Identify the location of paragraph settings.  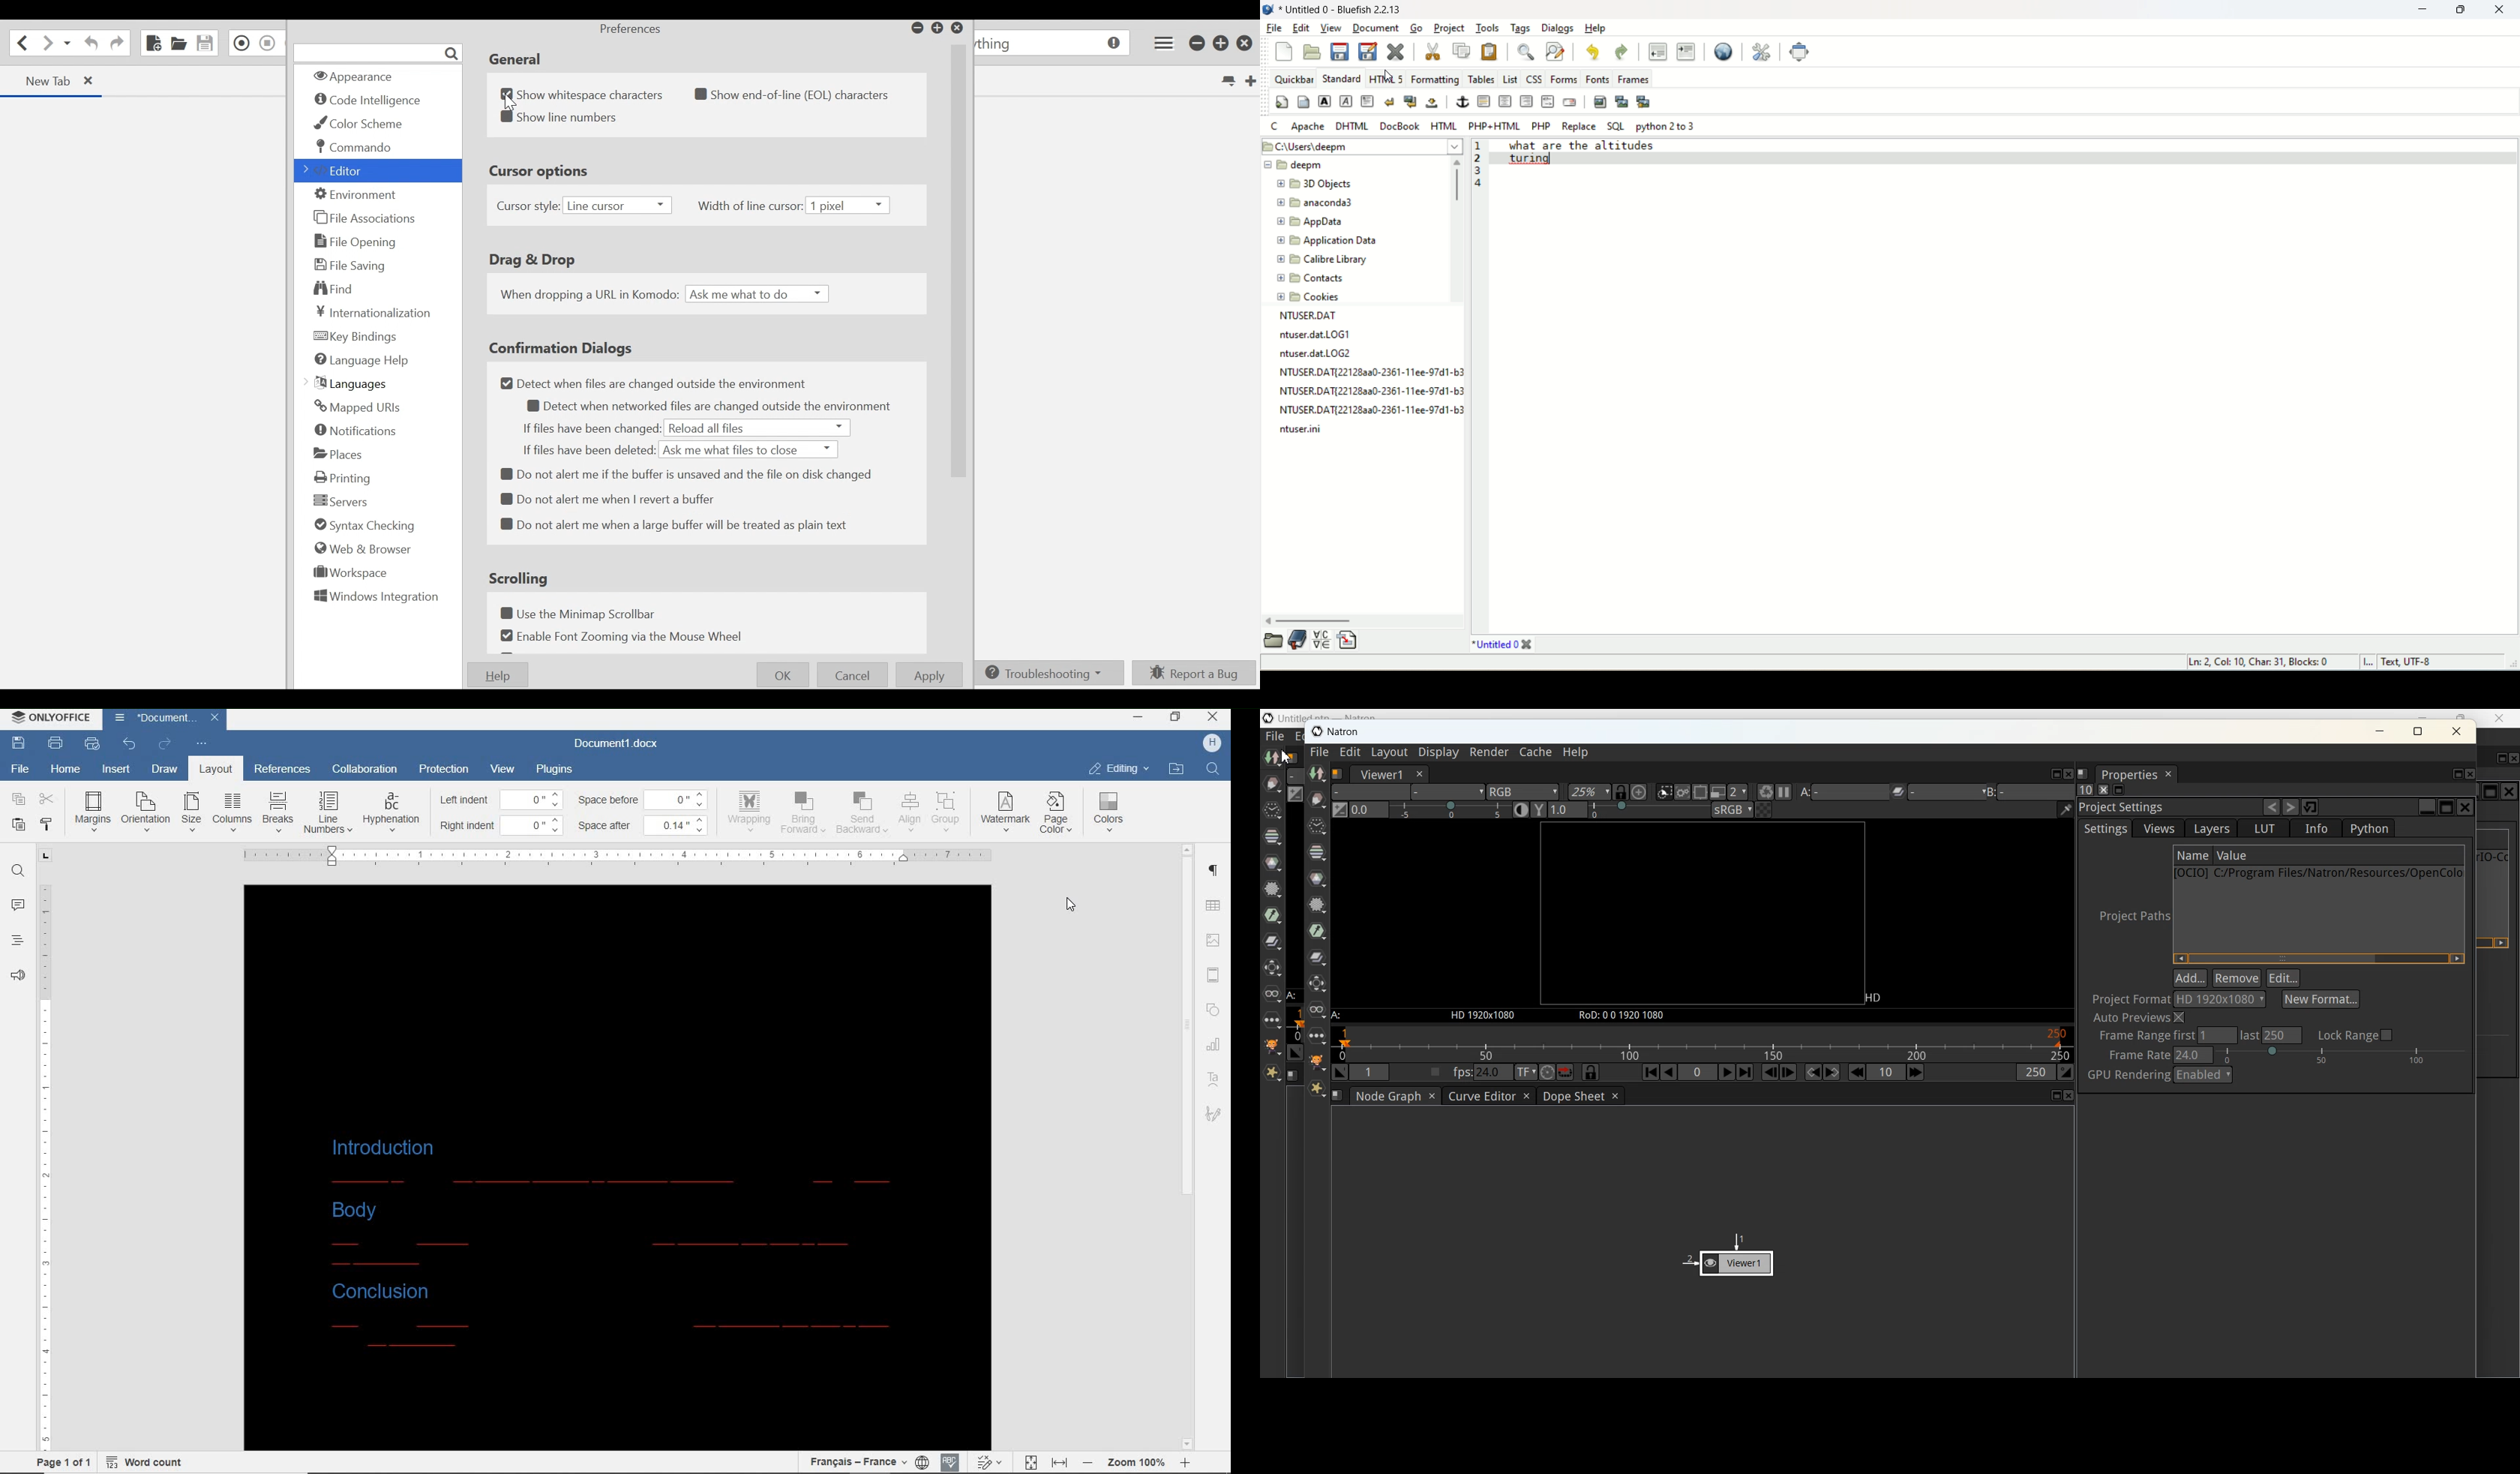
(1215, 873).